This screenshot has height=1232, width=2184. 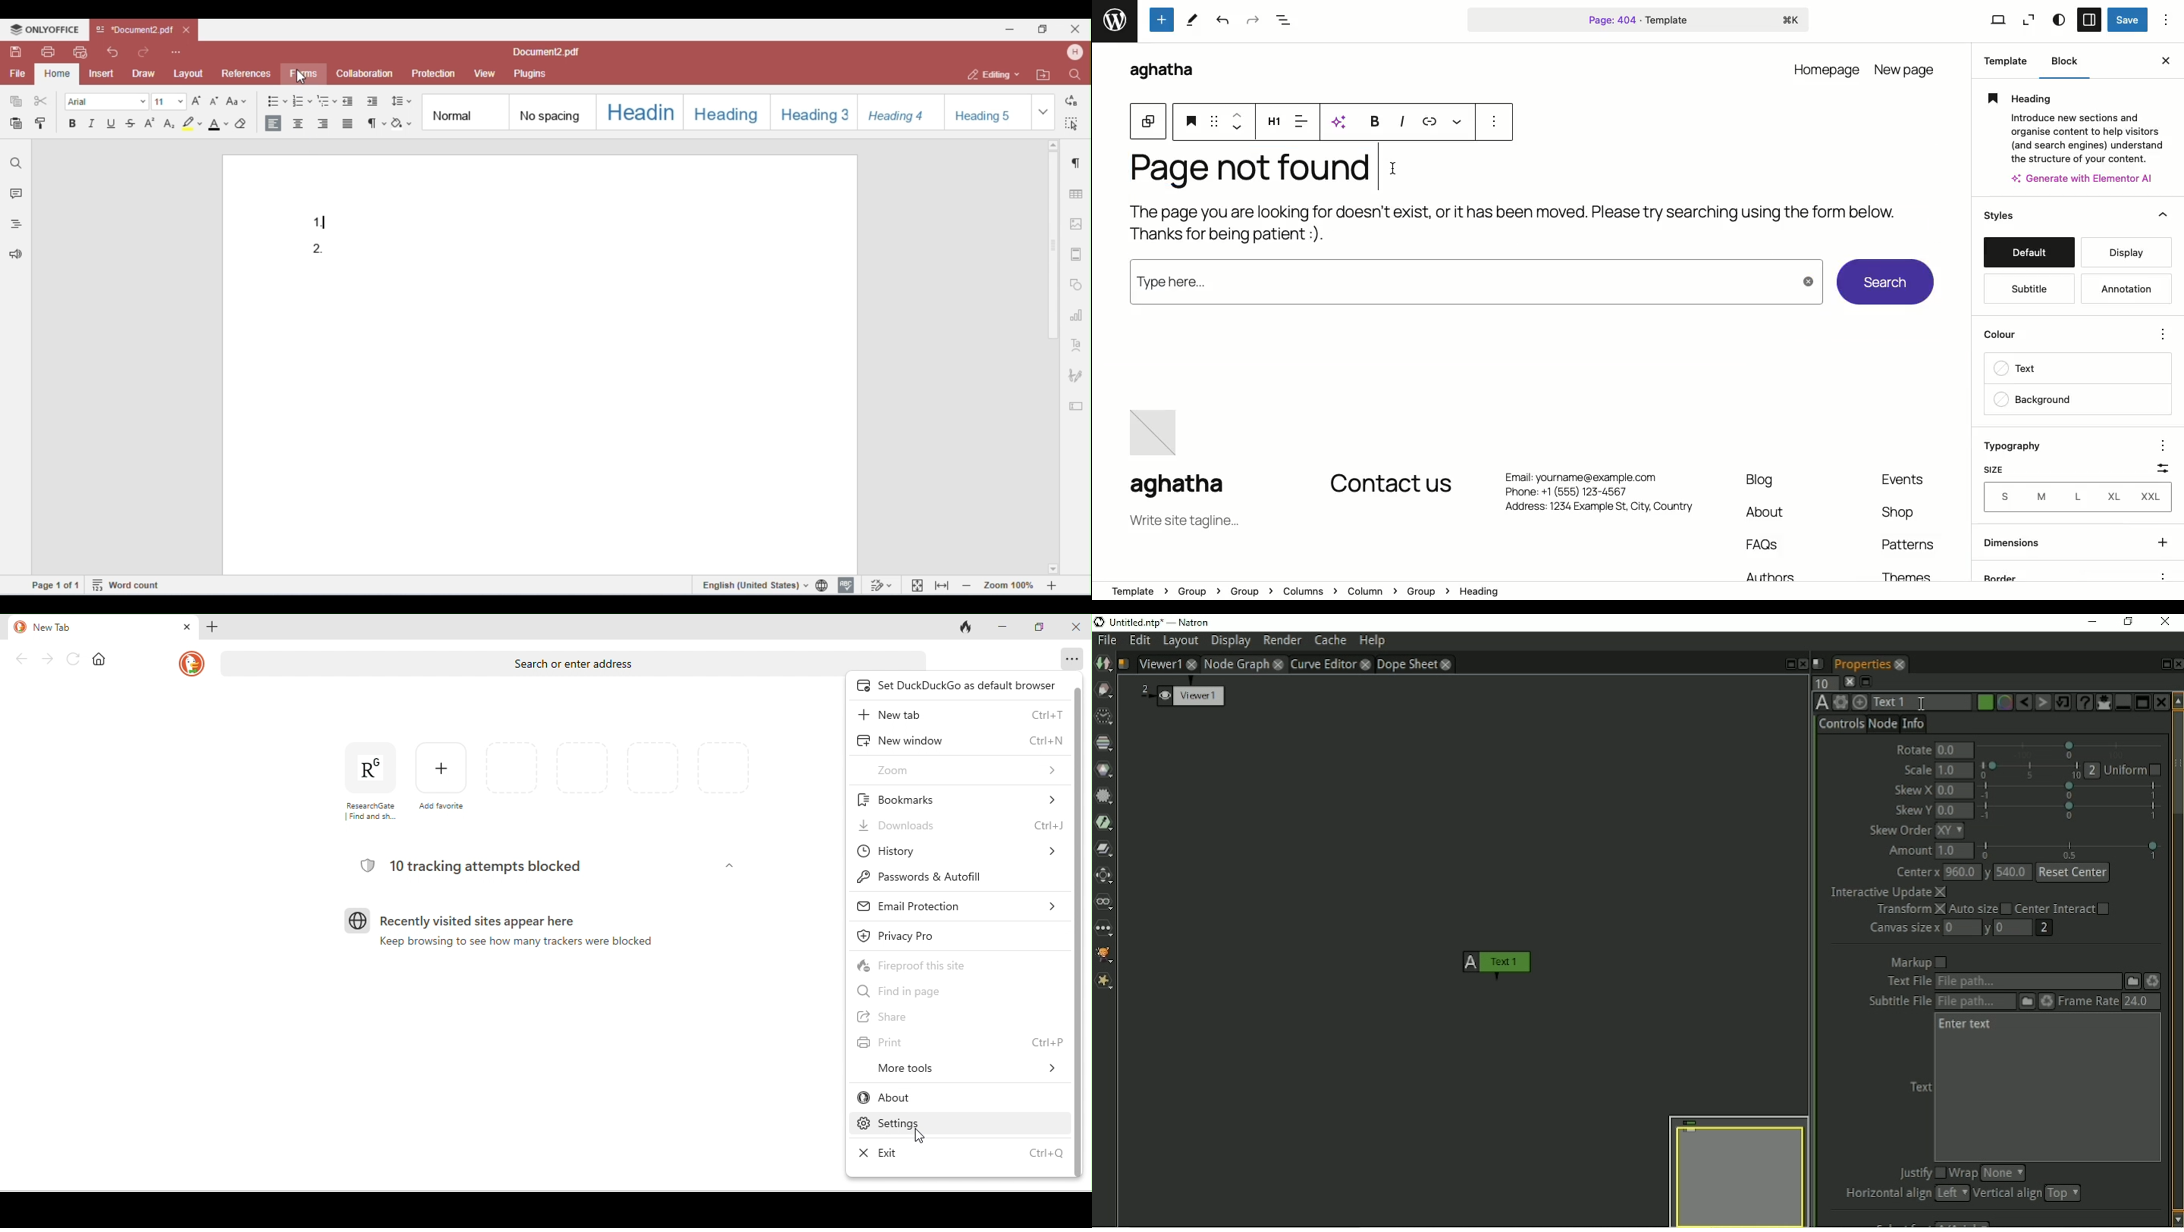 I want to click on share, so click(x=939, y=1017).